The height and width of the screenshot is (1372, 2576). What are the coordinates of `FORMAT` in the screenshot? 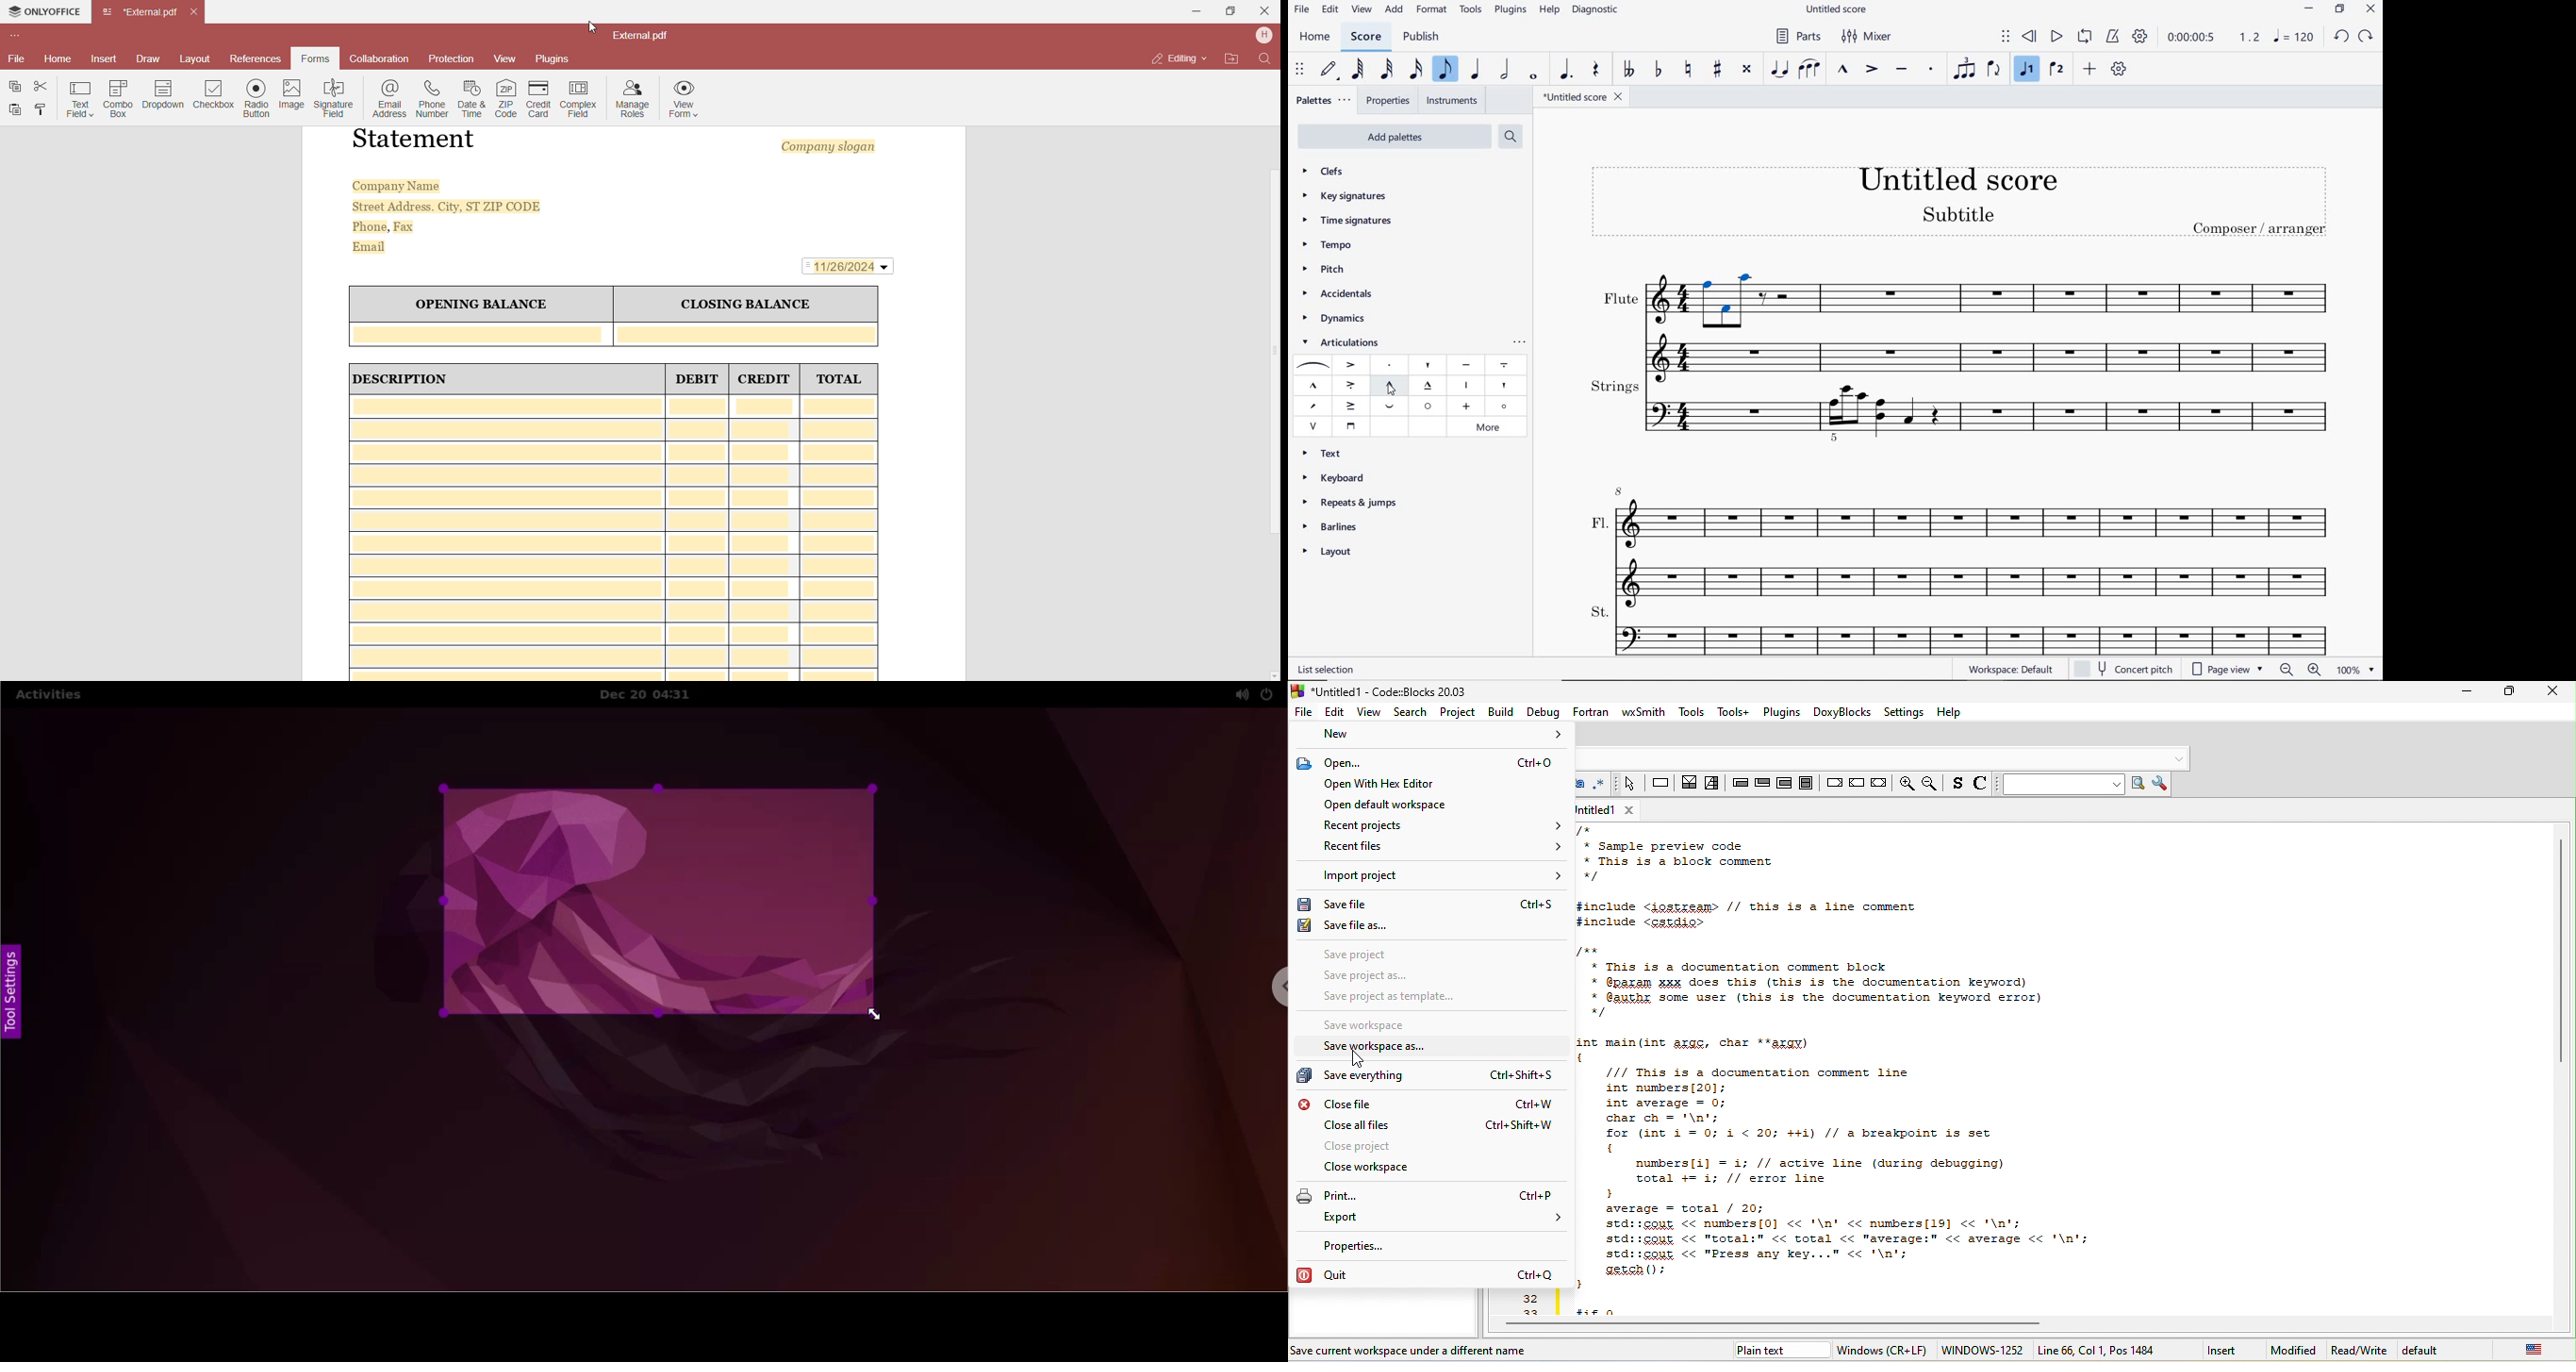 It's located at (1434, 11).